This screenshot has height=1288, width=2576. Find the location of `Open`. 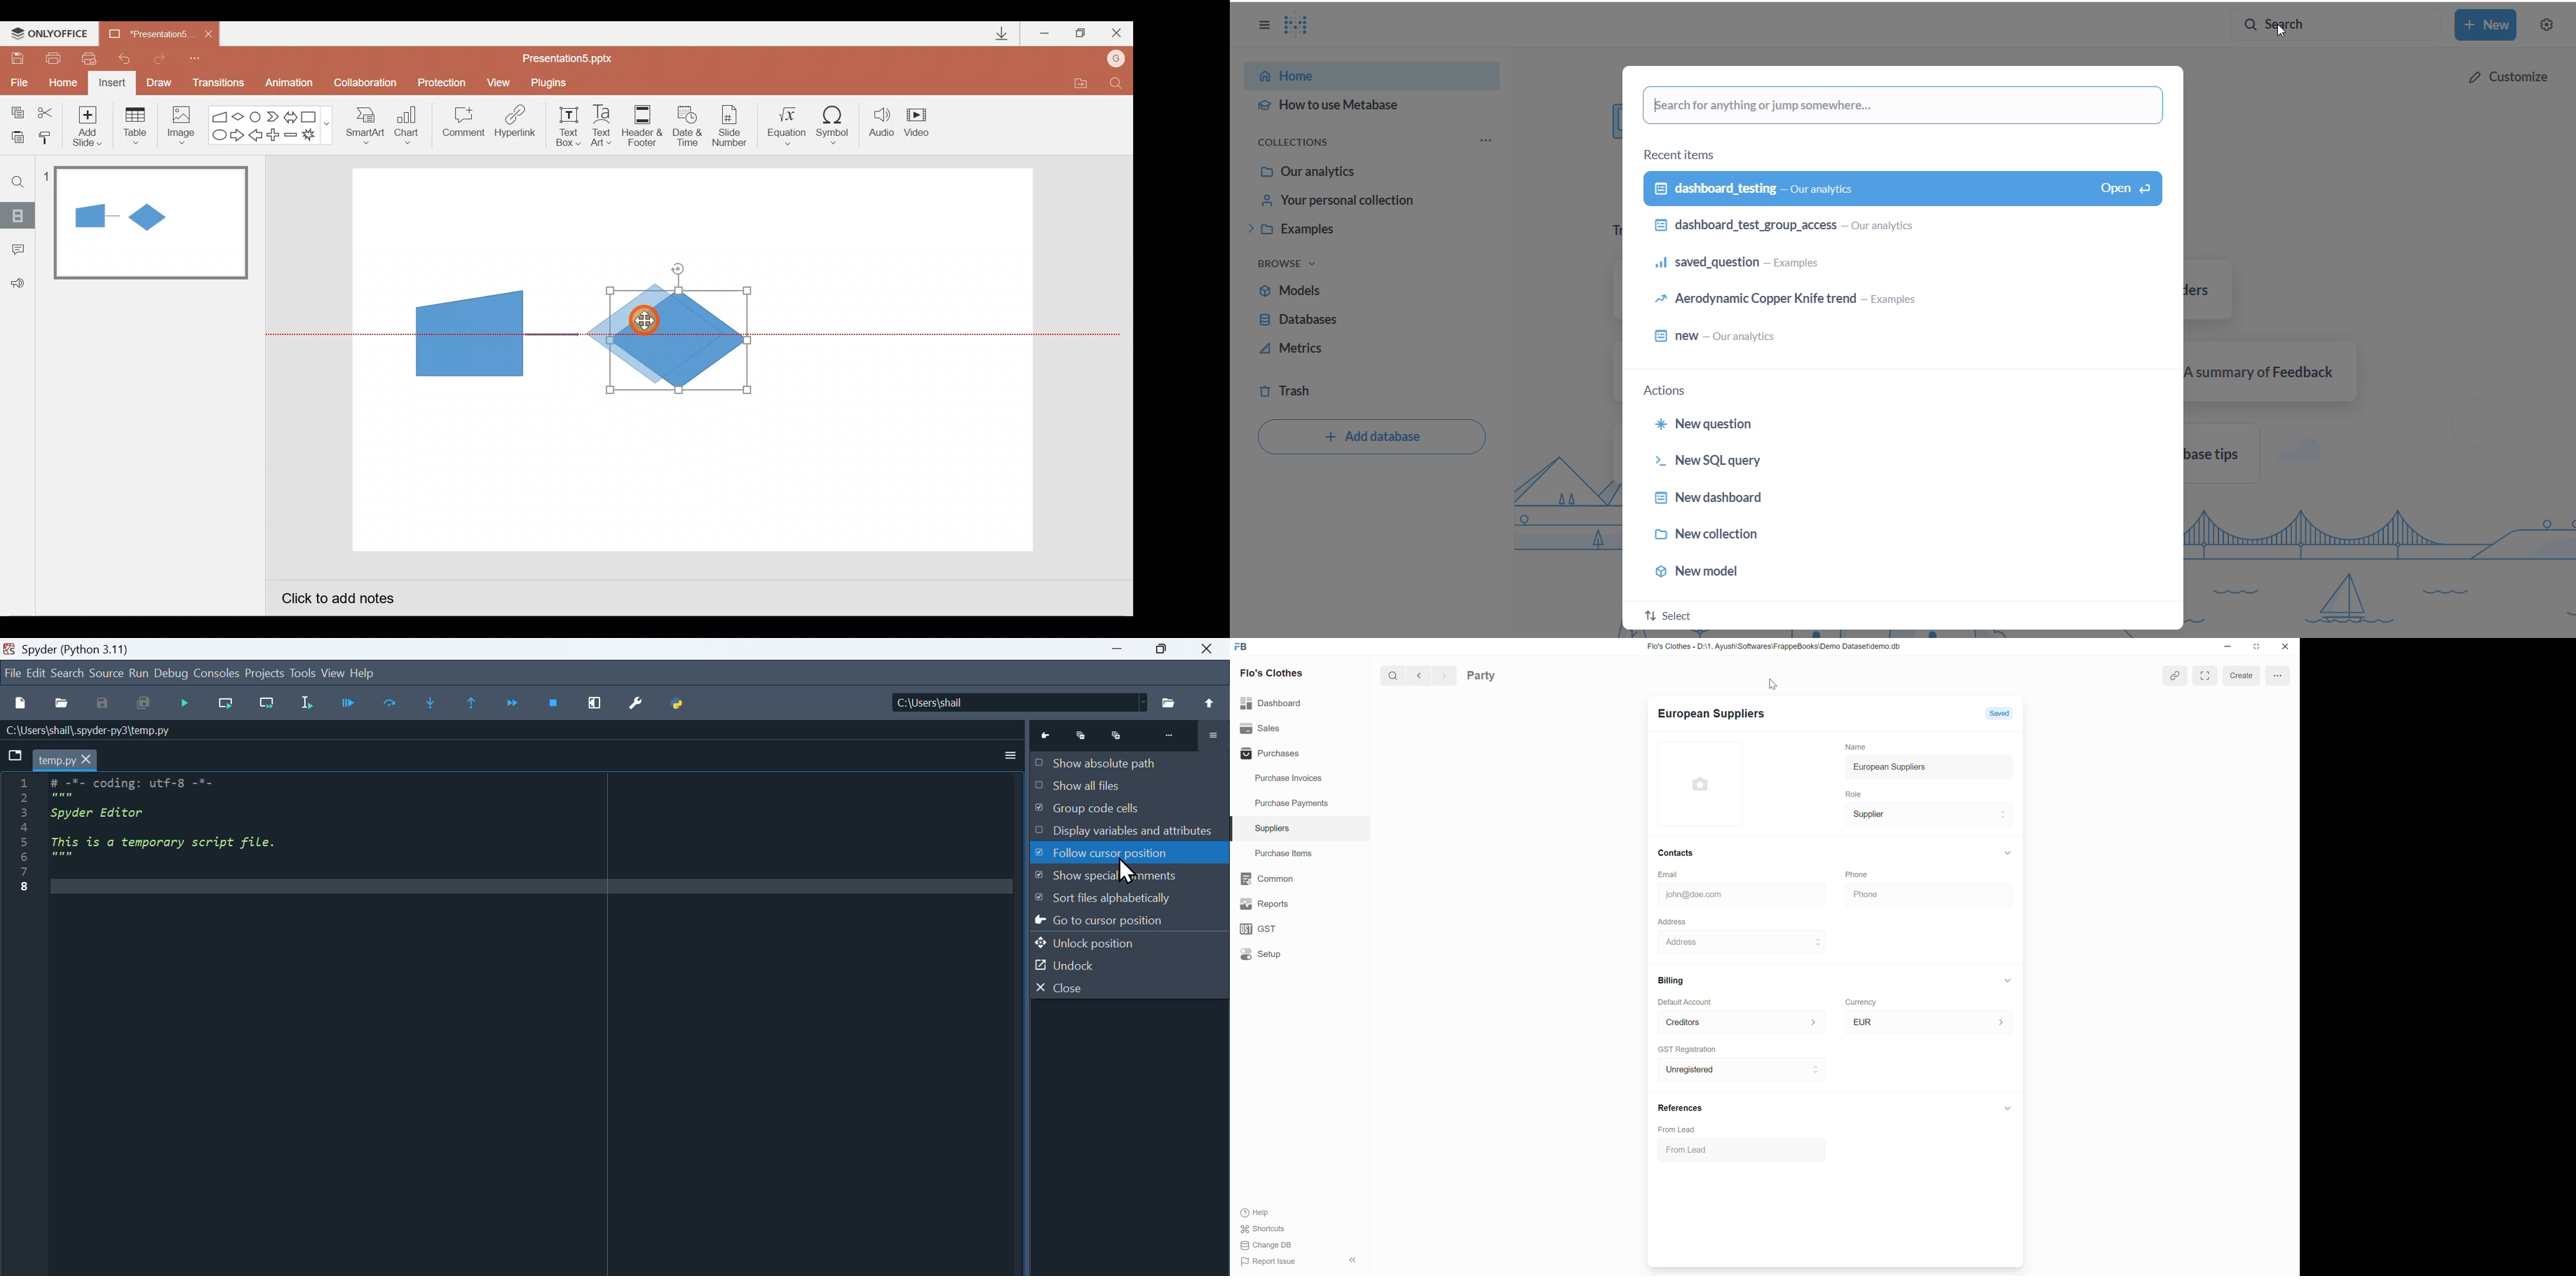

Open is located at coordinates (61, 704).